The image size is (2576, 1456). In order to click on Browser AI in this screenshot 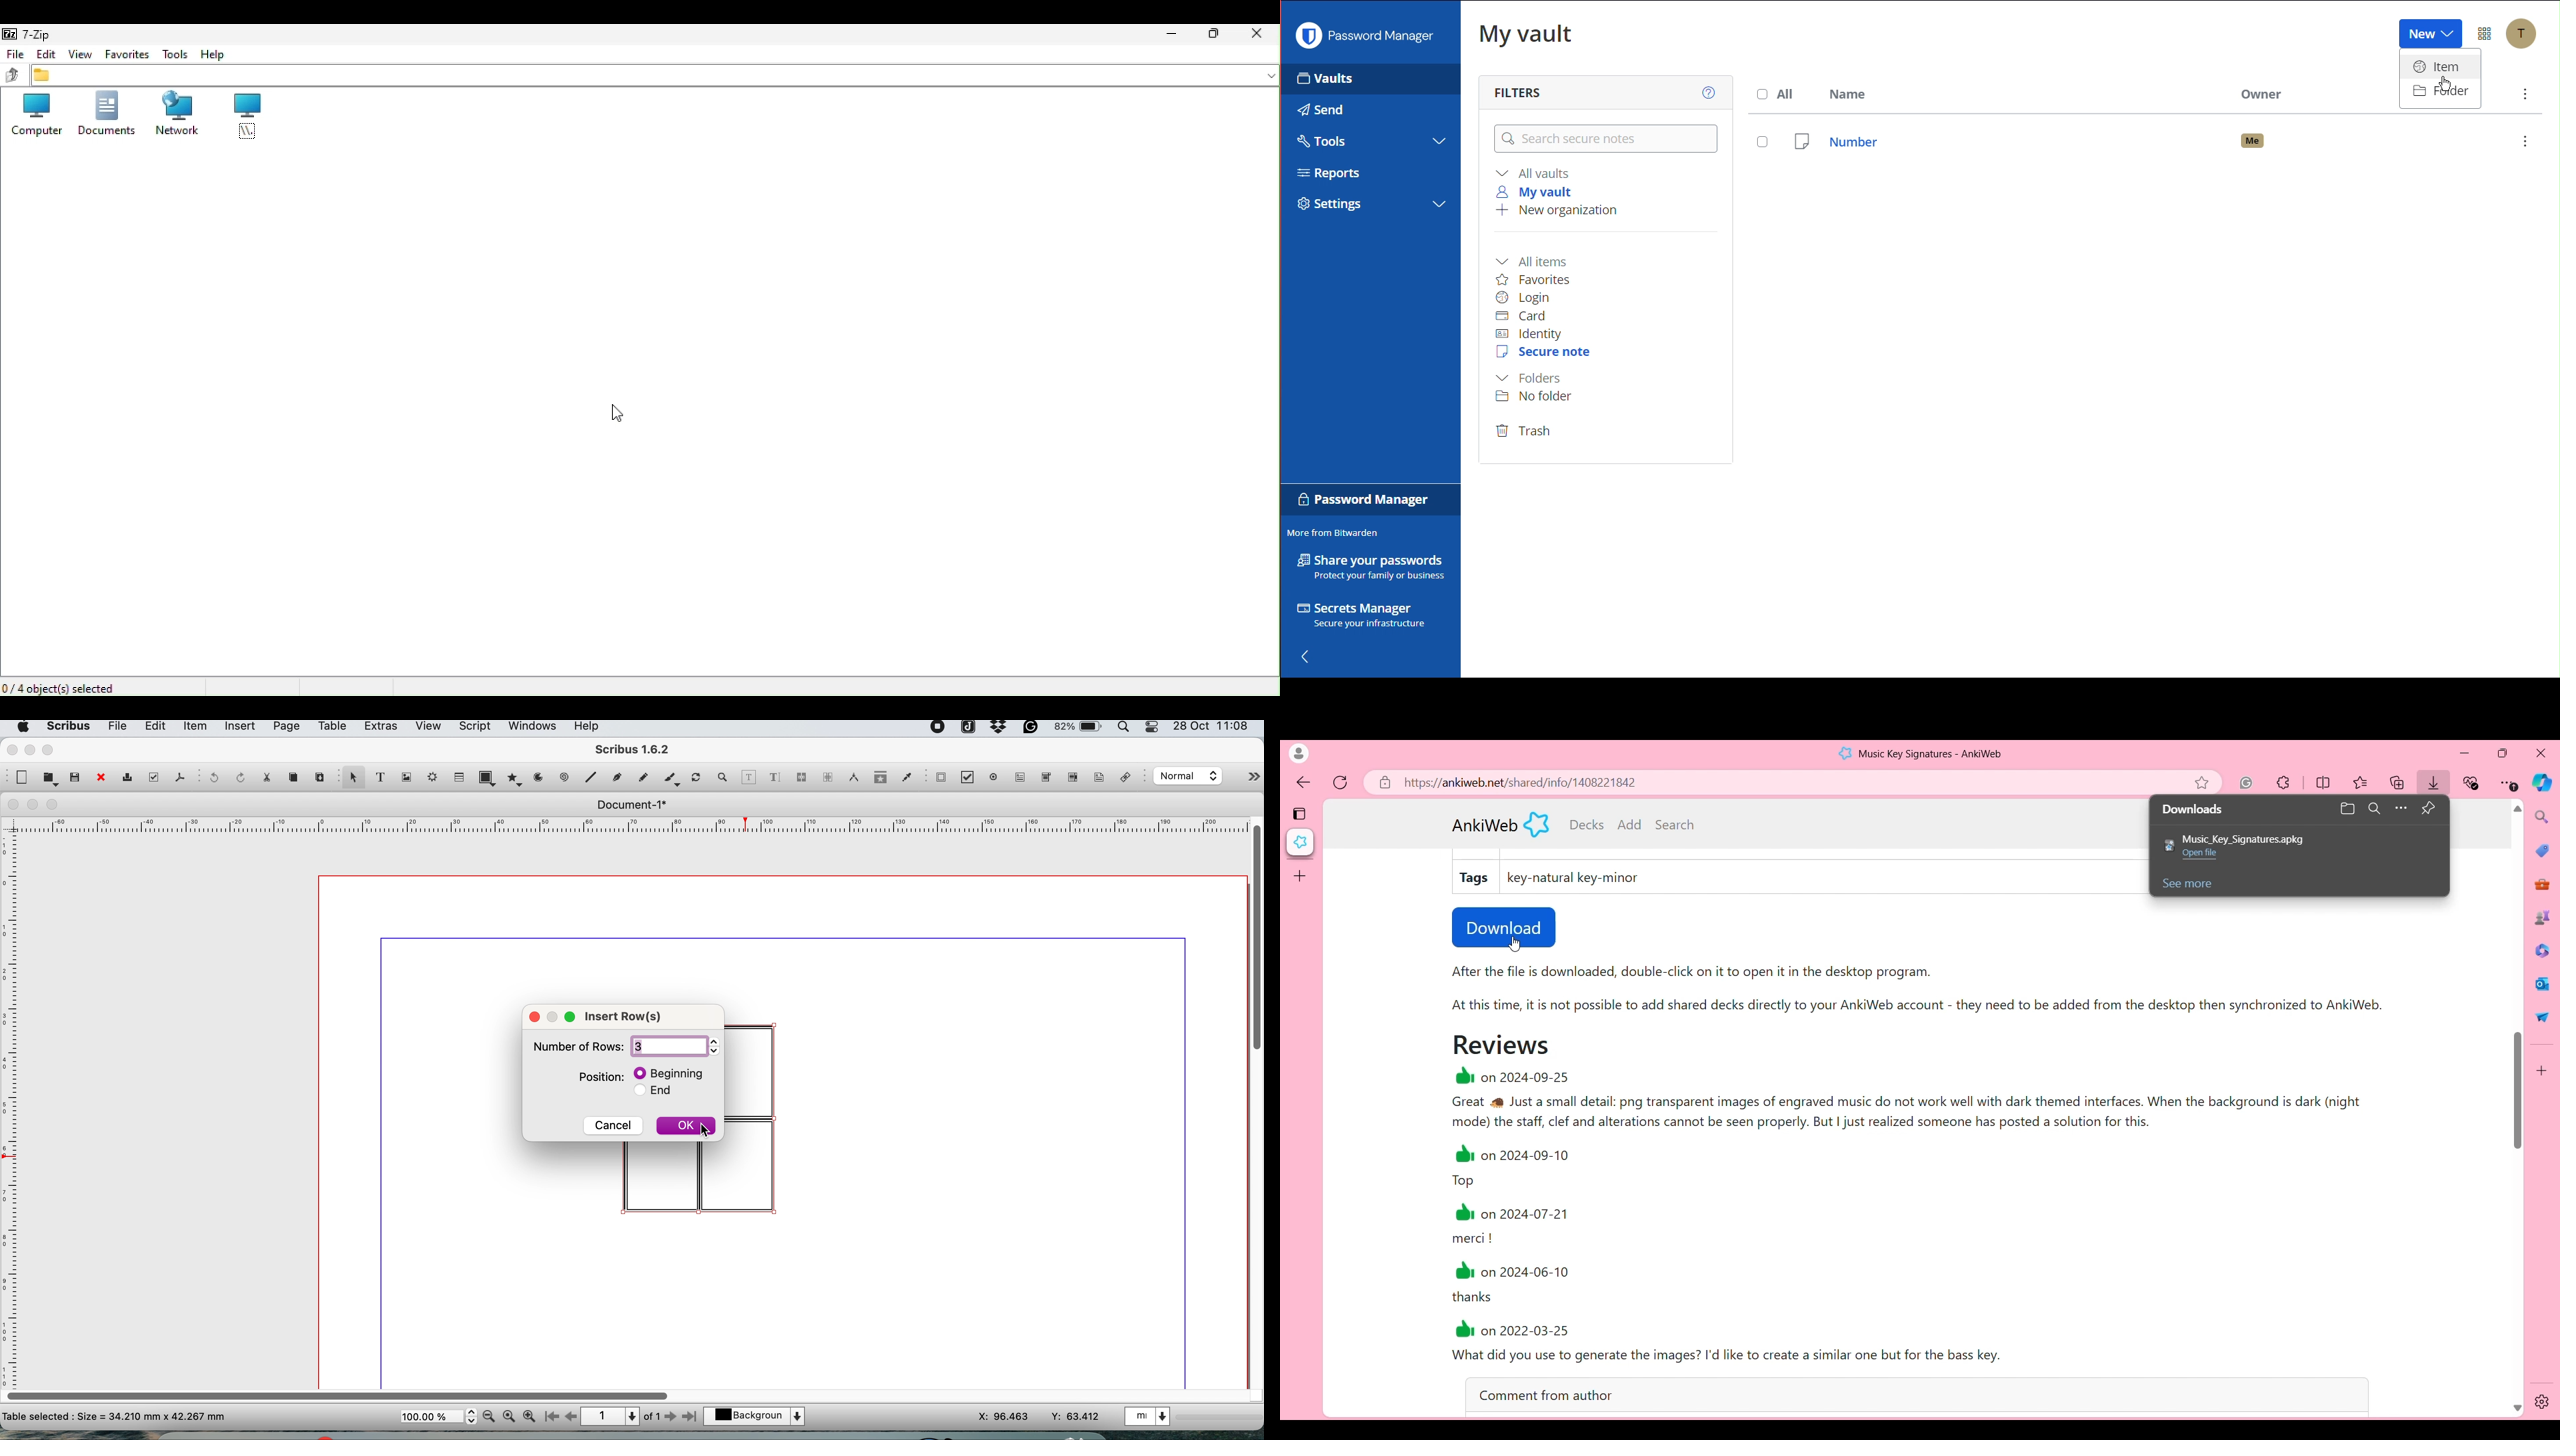, I will do `click(2541, 783)`.